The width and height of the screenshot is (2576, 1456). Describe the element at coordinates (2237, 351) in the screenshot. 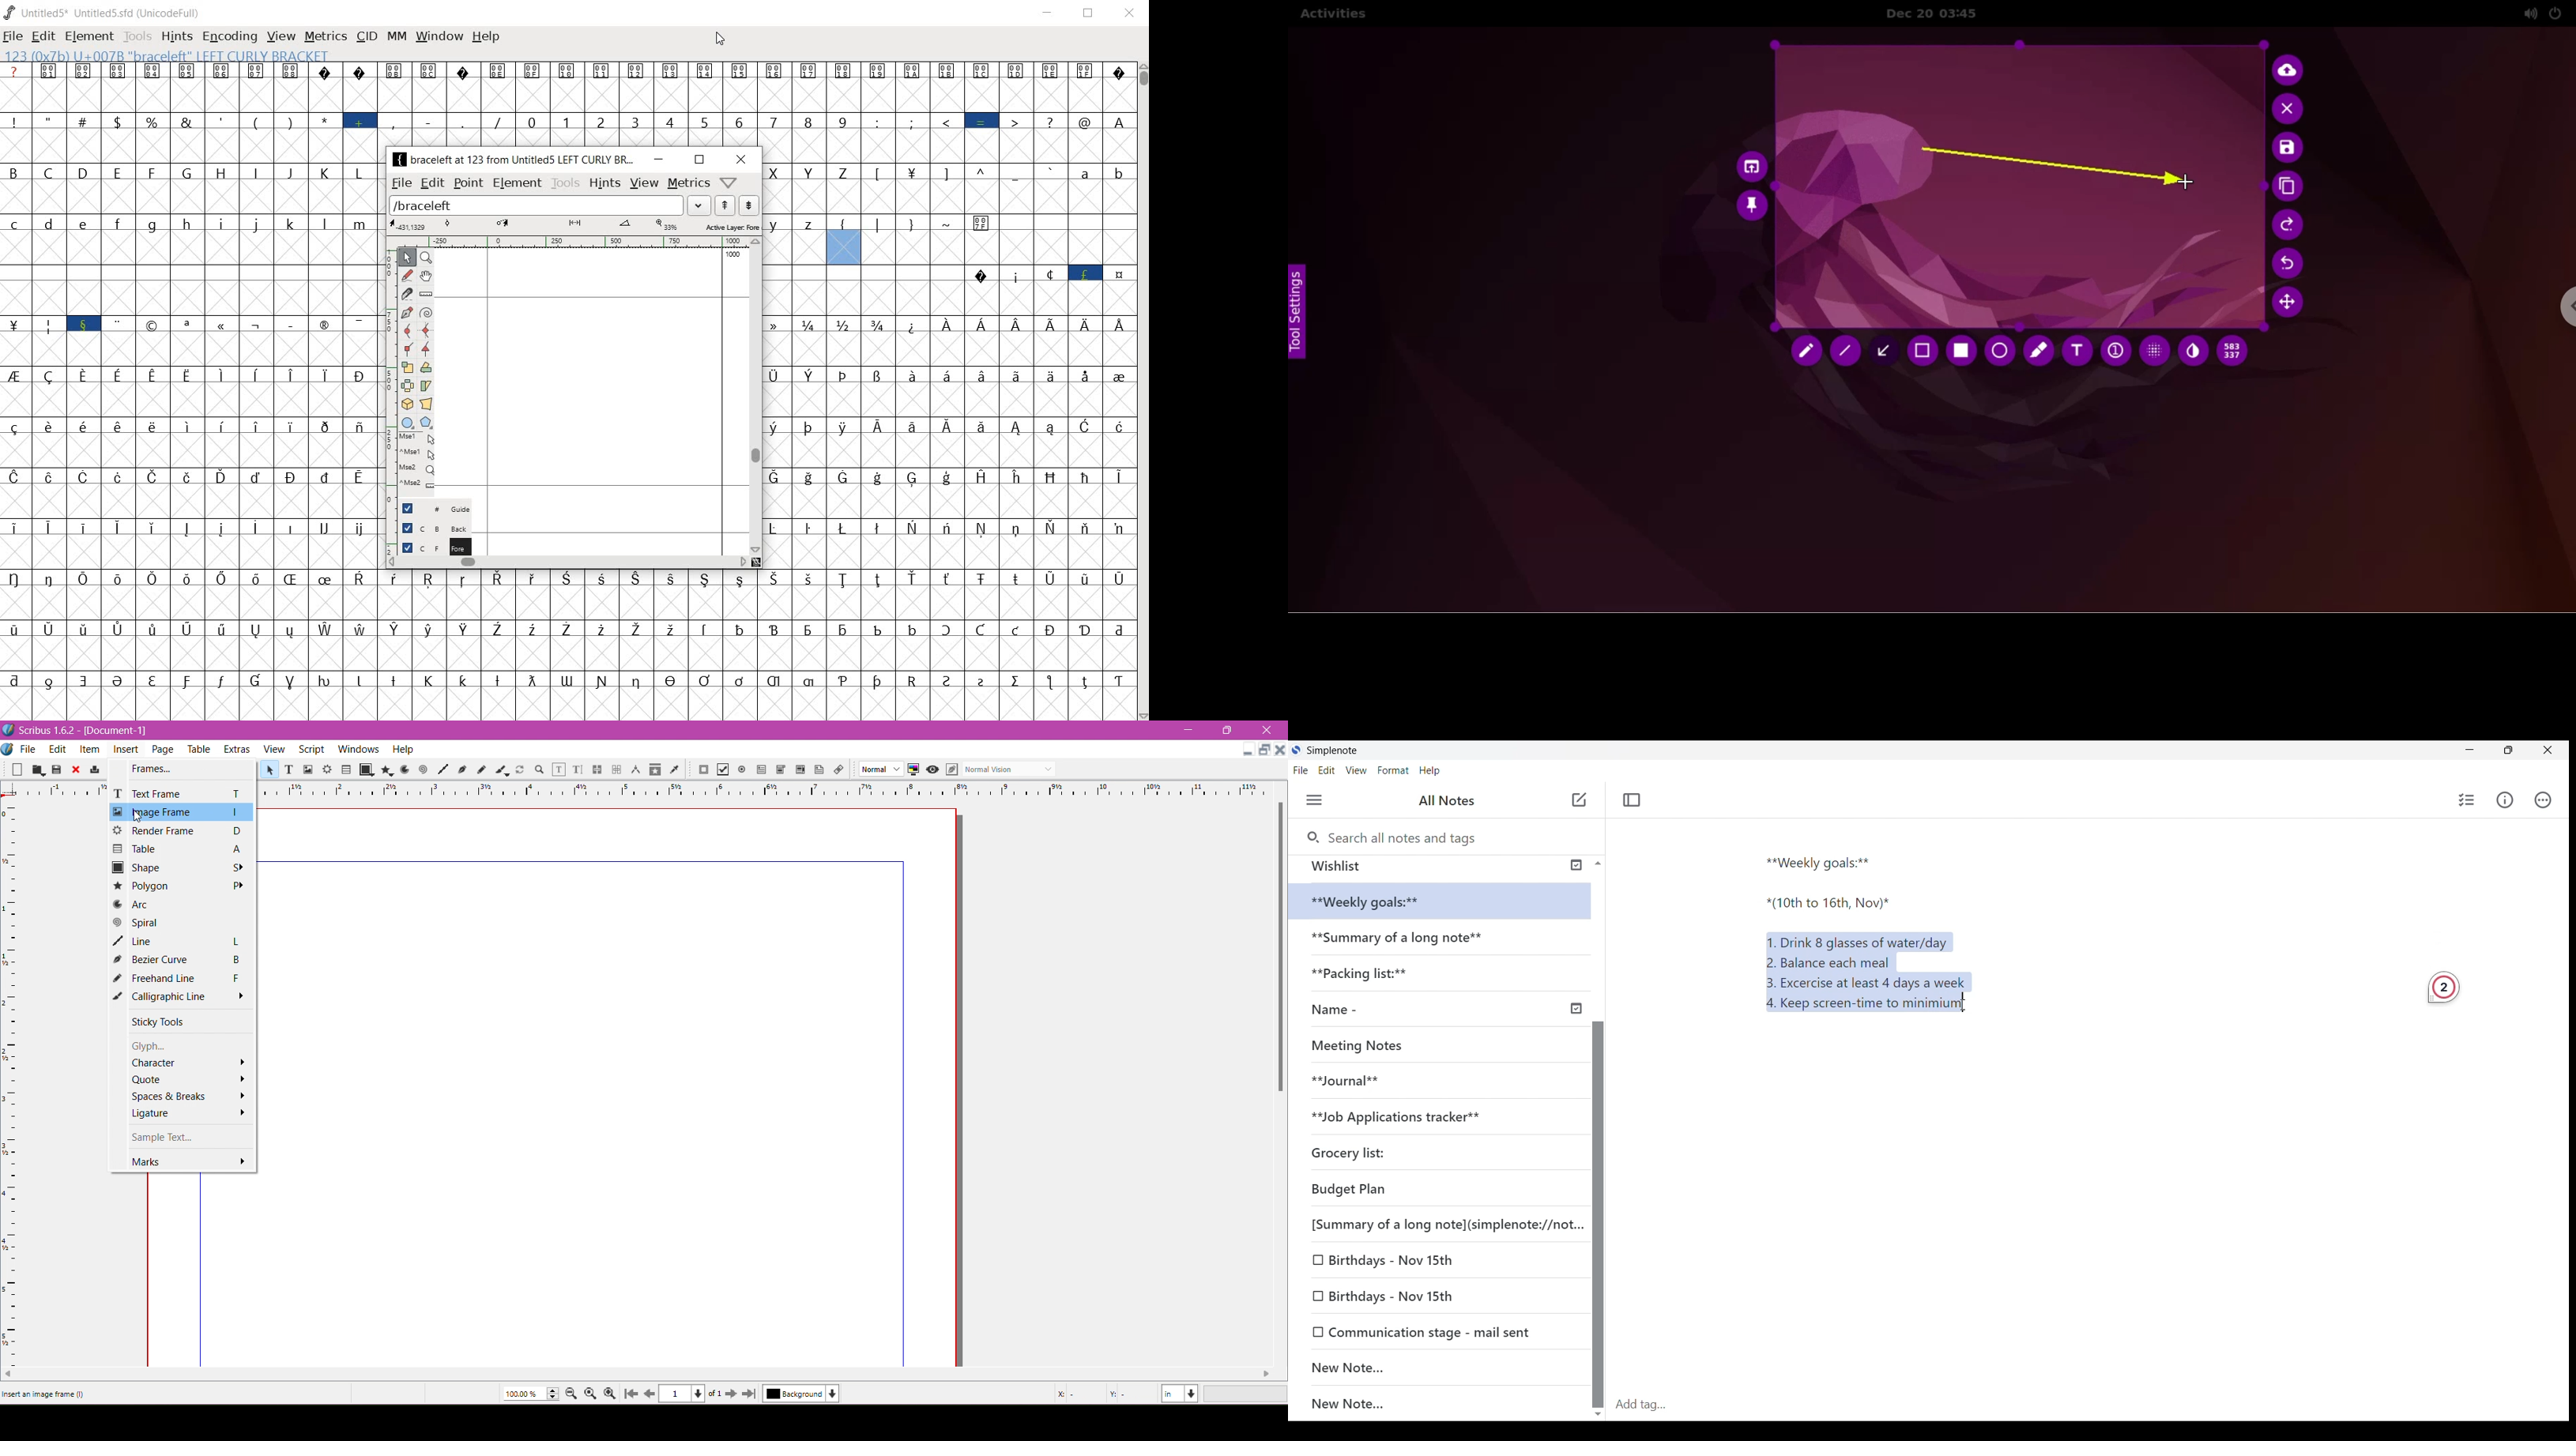

I see `x and y coordinates value` at that location.